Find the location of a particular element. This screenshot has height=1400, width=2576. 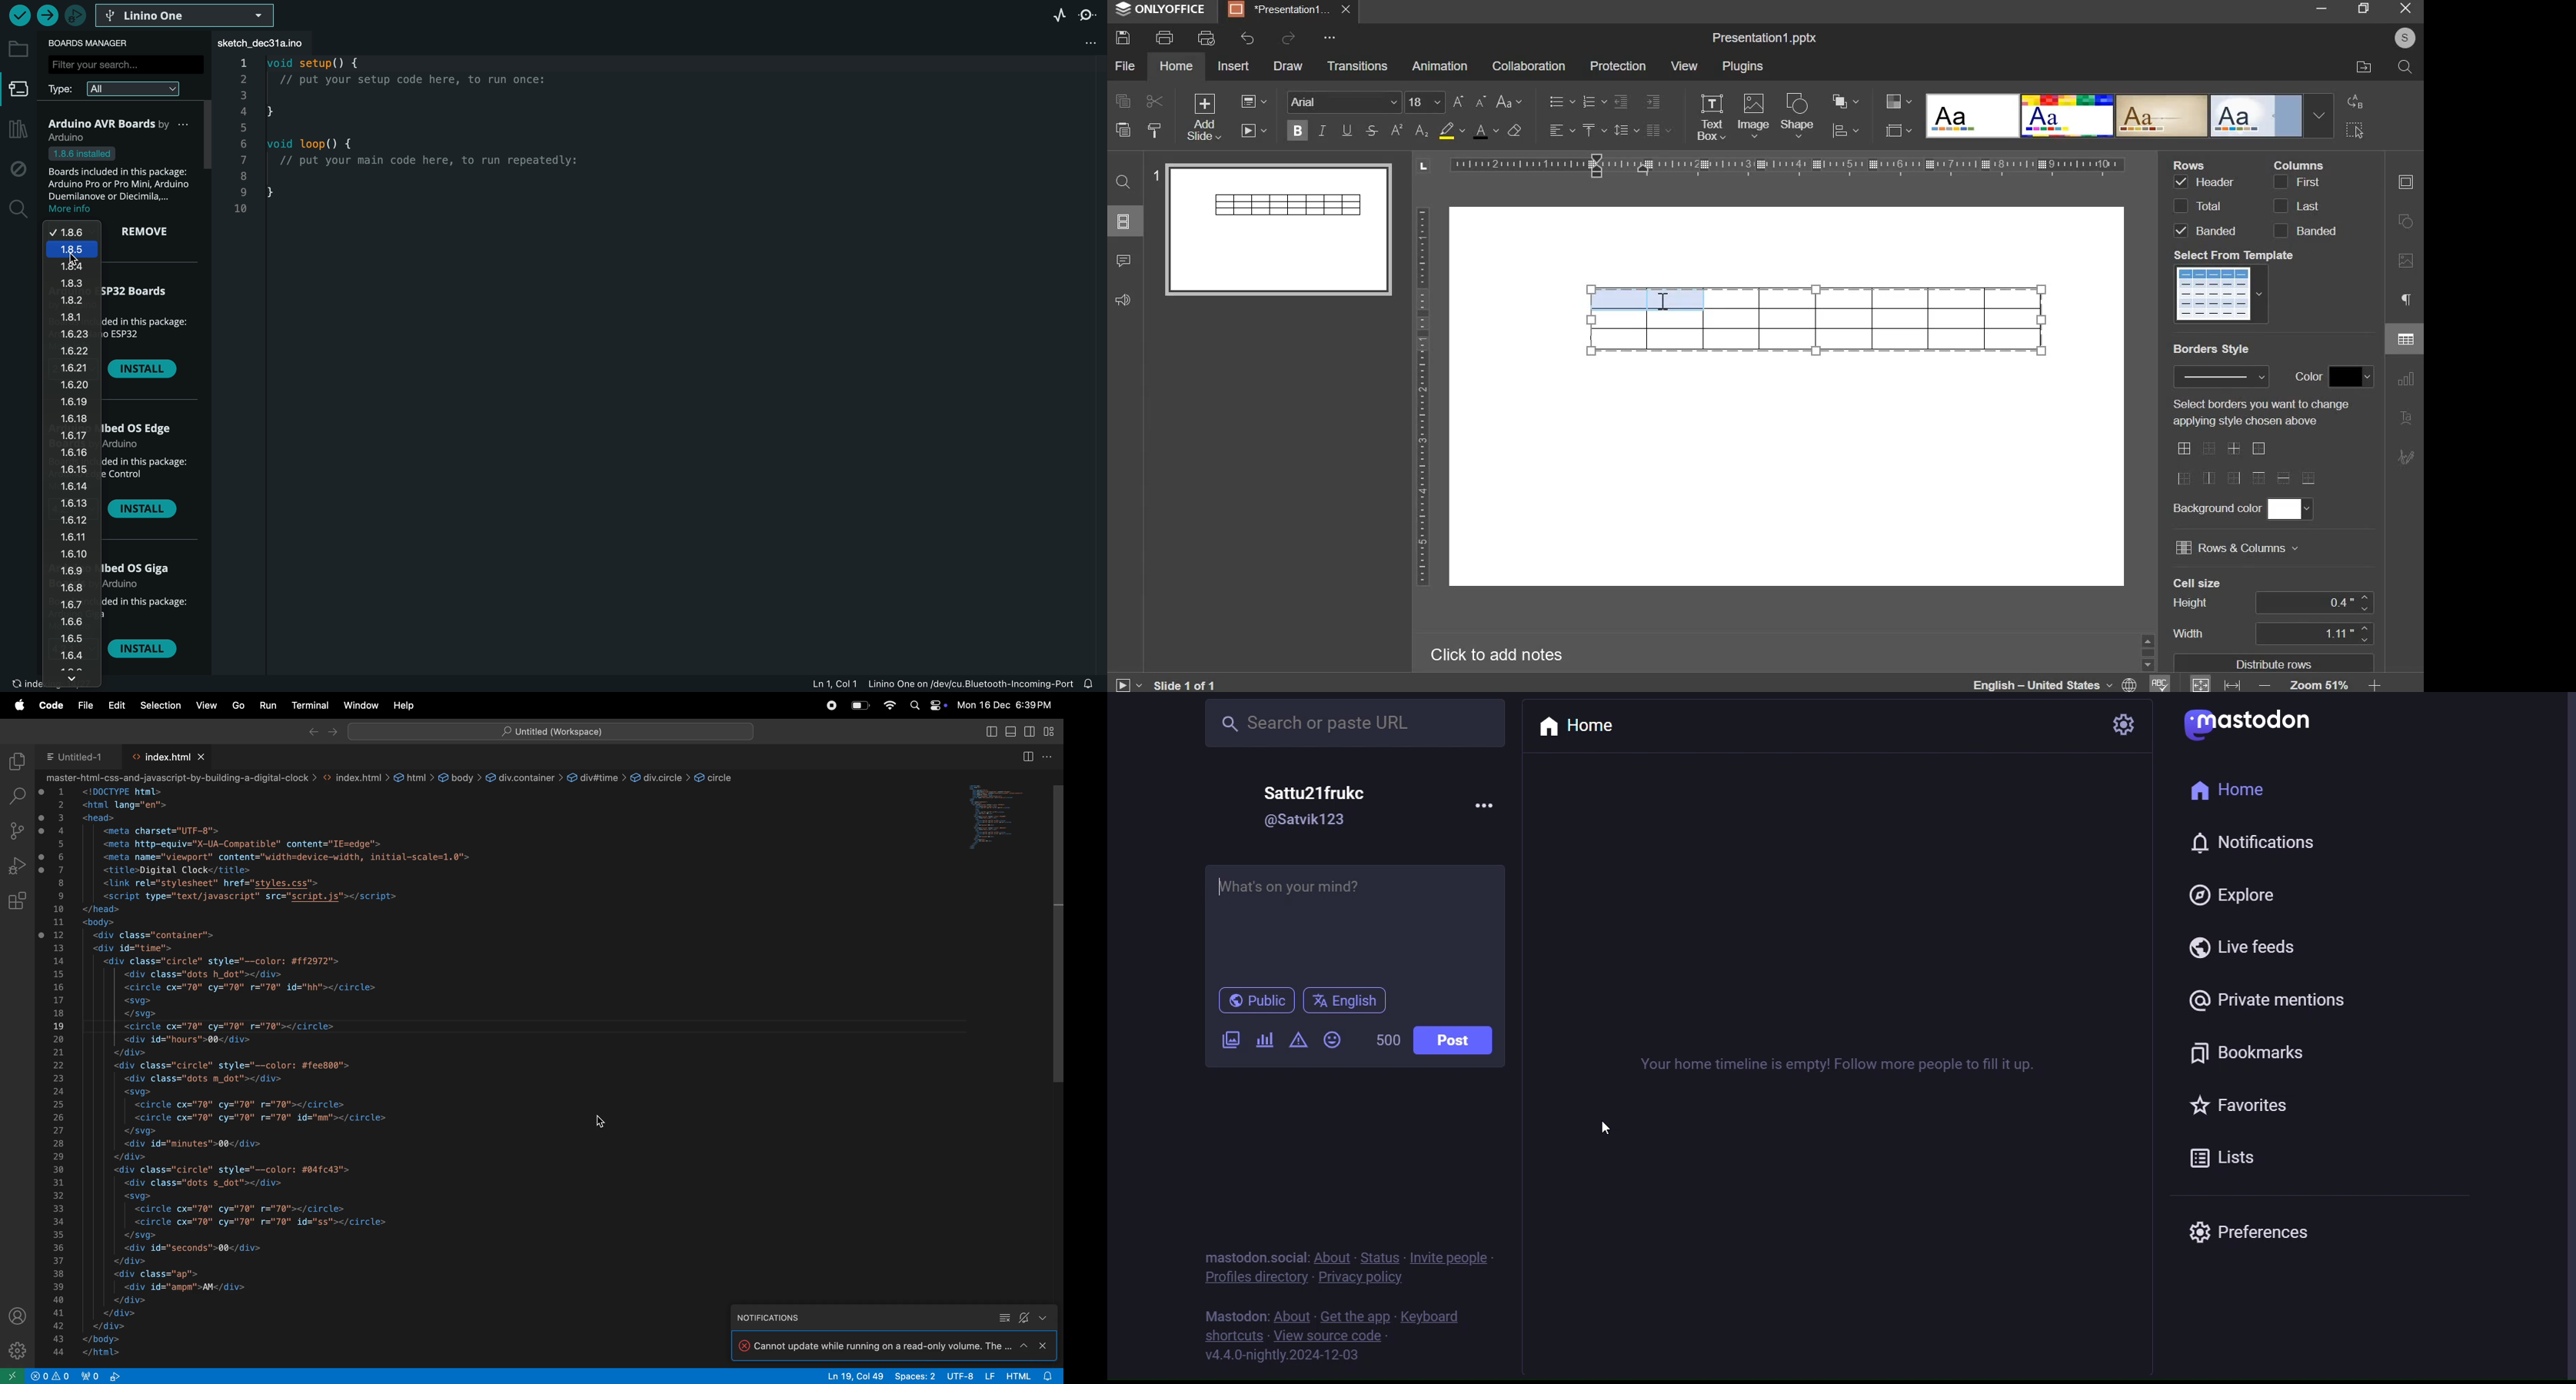

emoji is located at coordinates (1333, 1041).